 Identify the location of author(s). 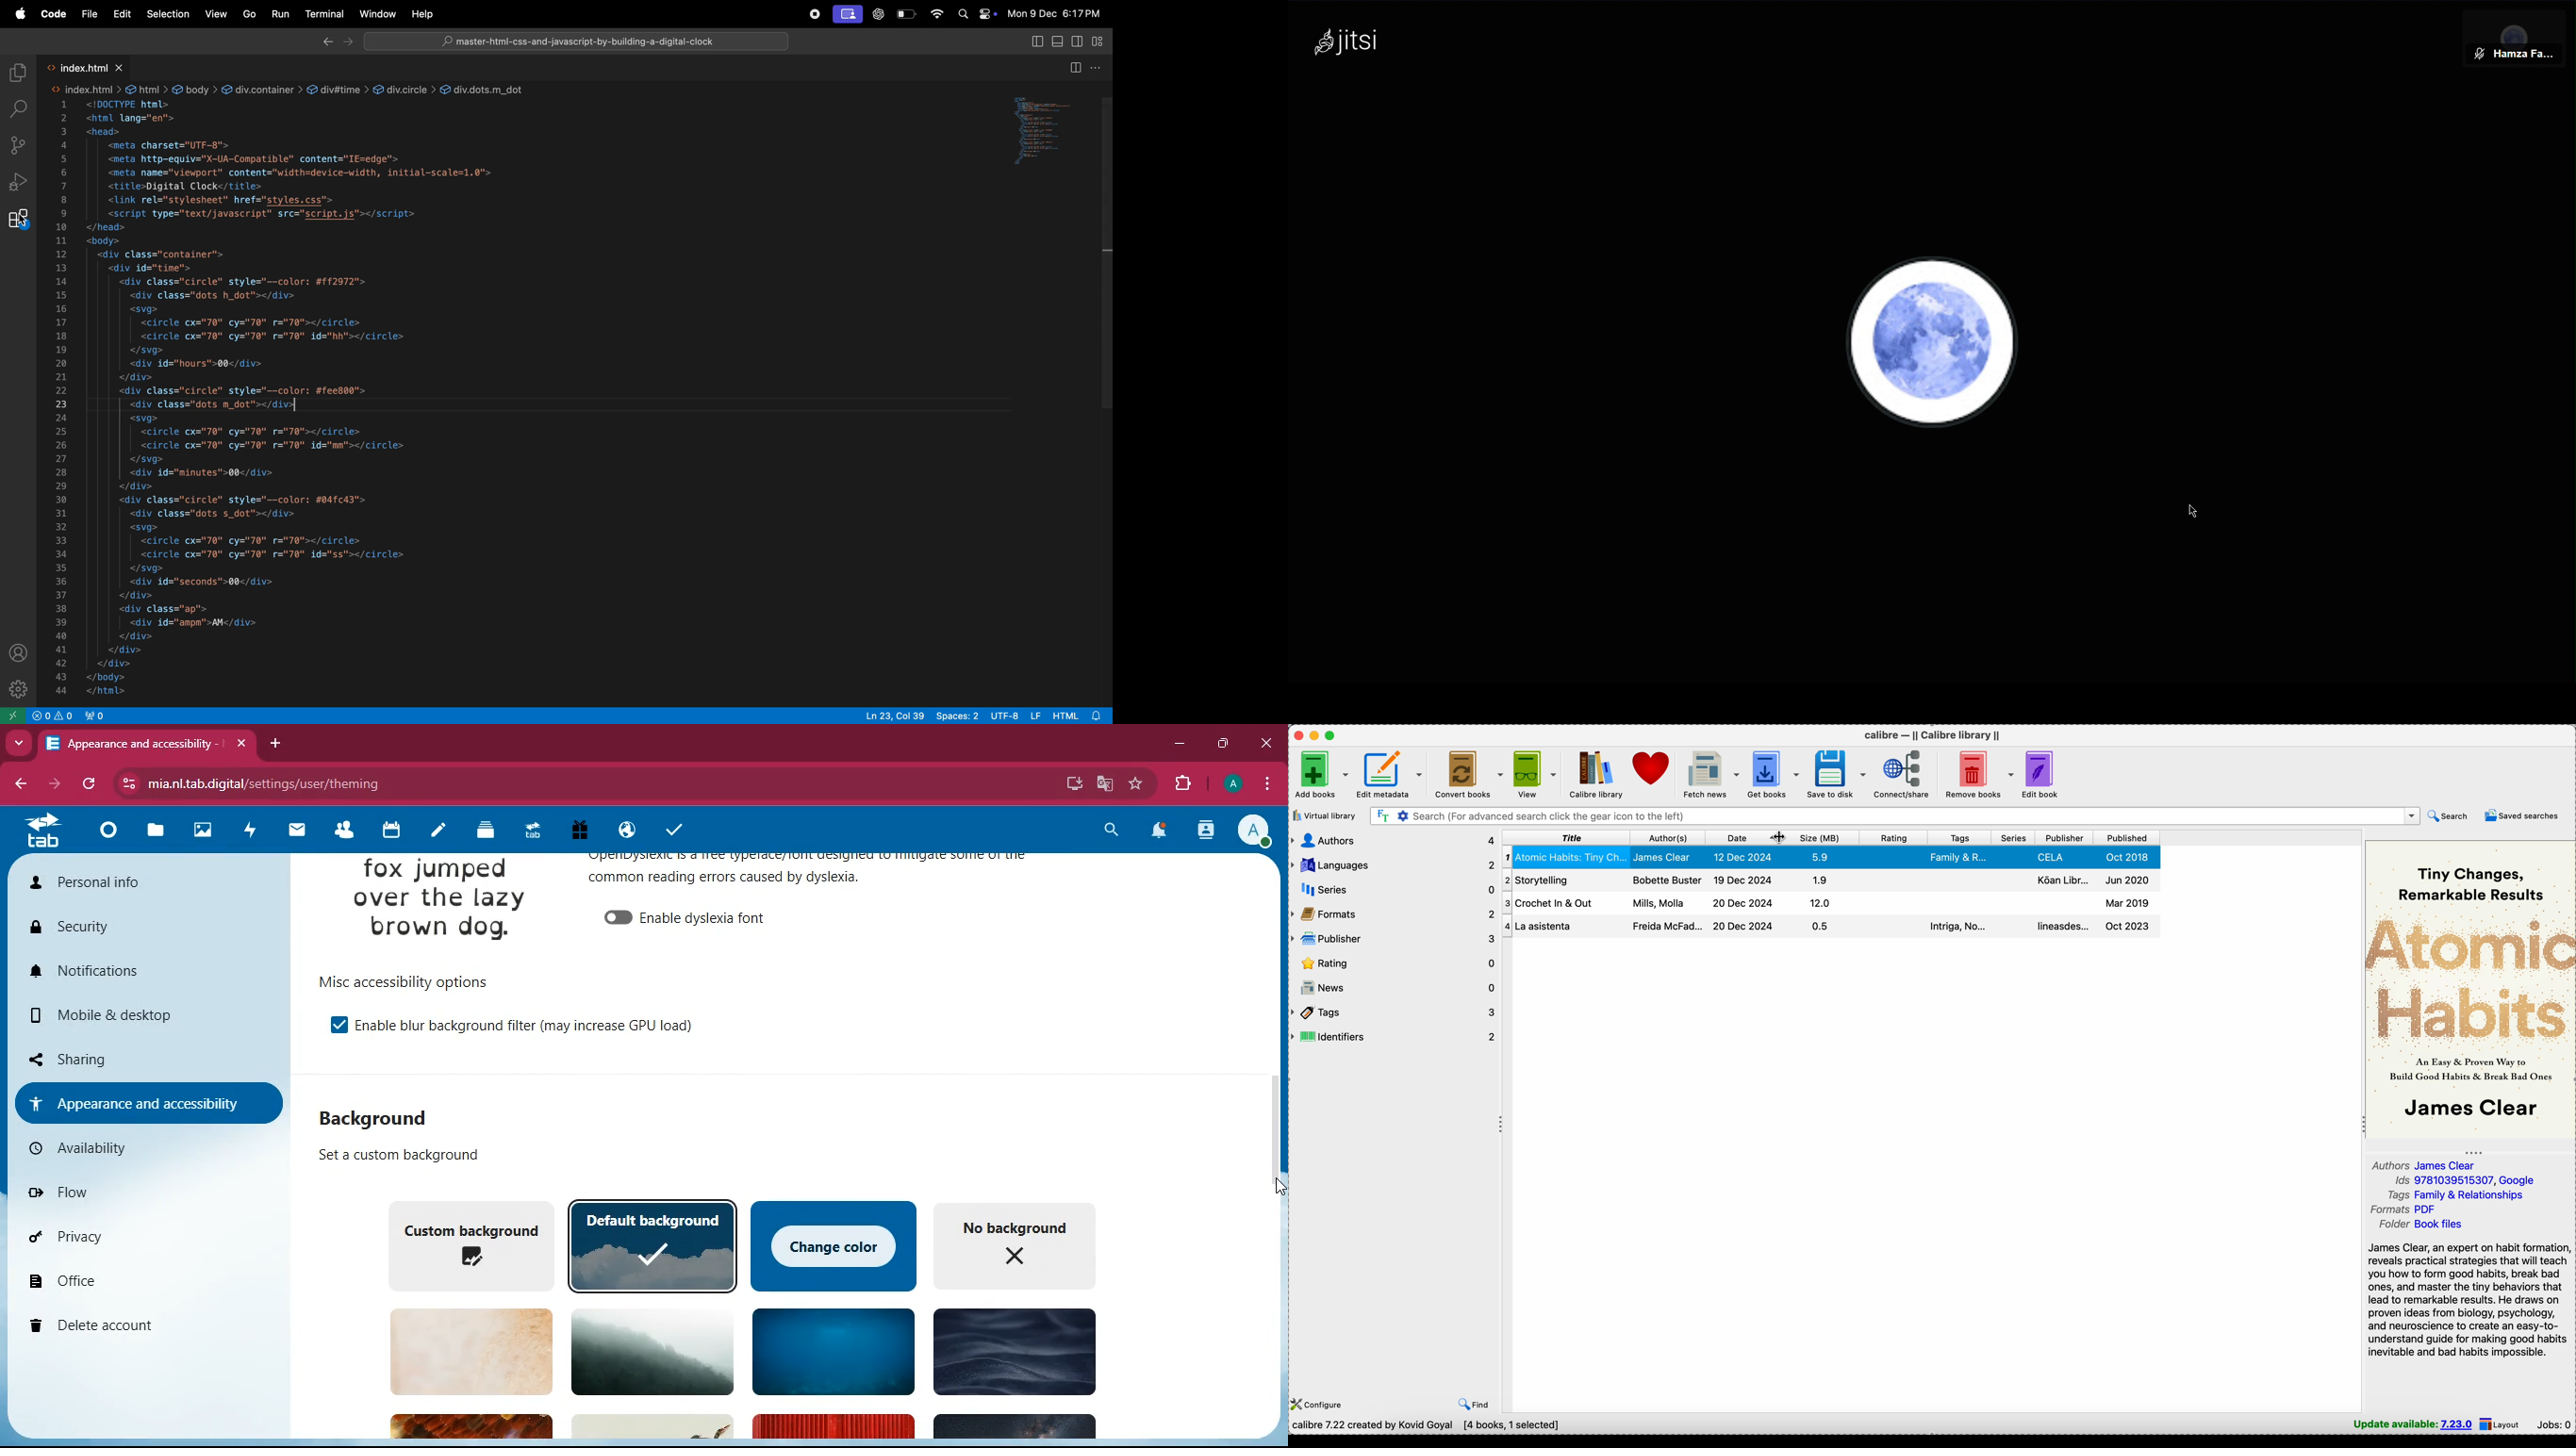
(1666, 839).